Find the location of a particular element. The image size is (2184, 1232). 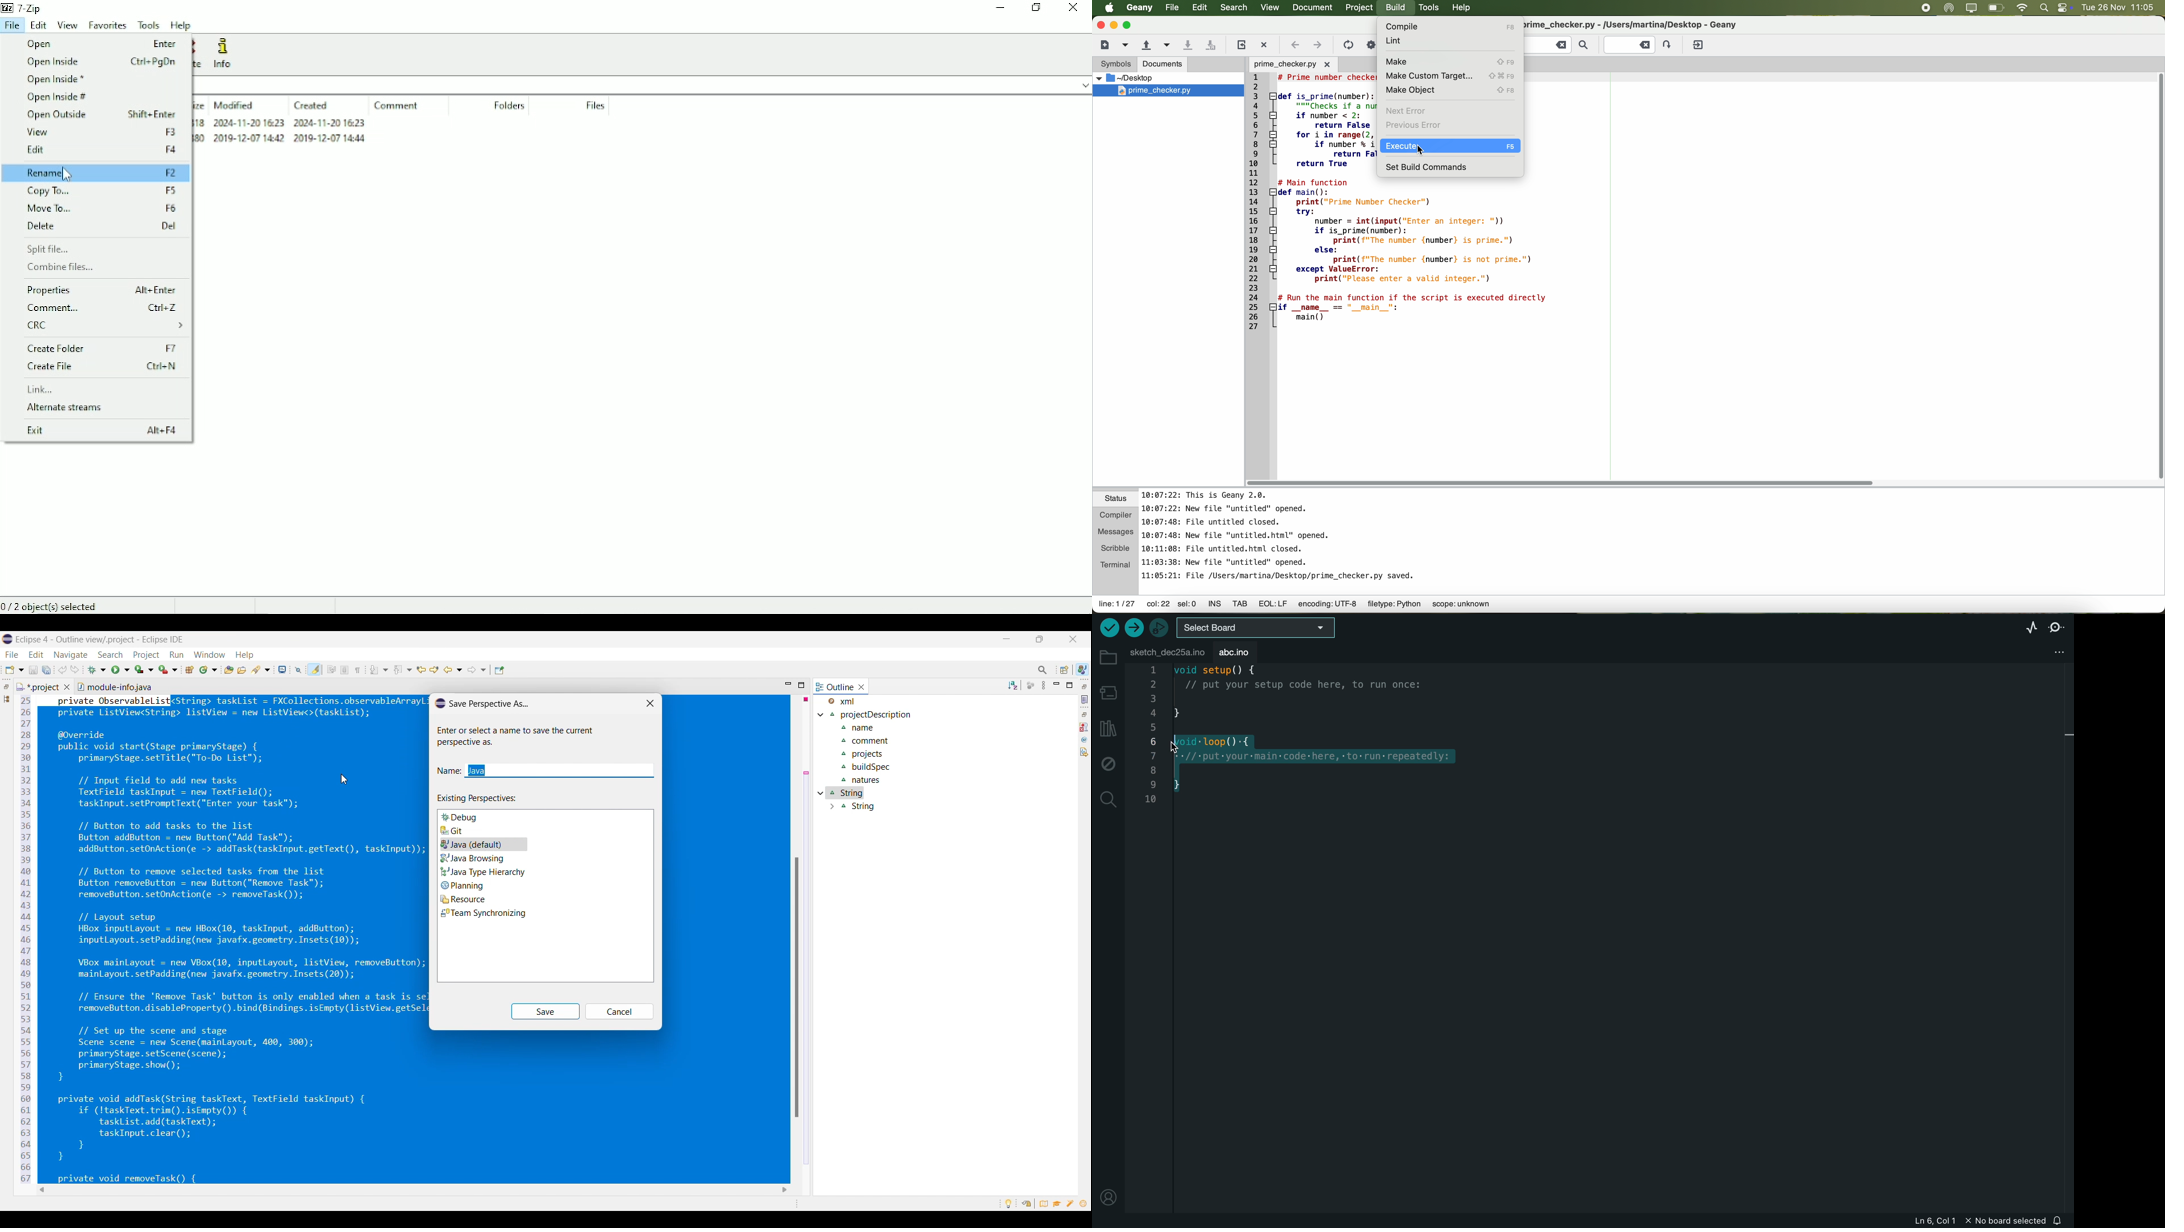

Size is located at coordinates (201, 105).